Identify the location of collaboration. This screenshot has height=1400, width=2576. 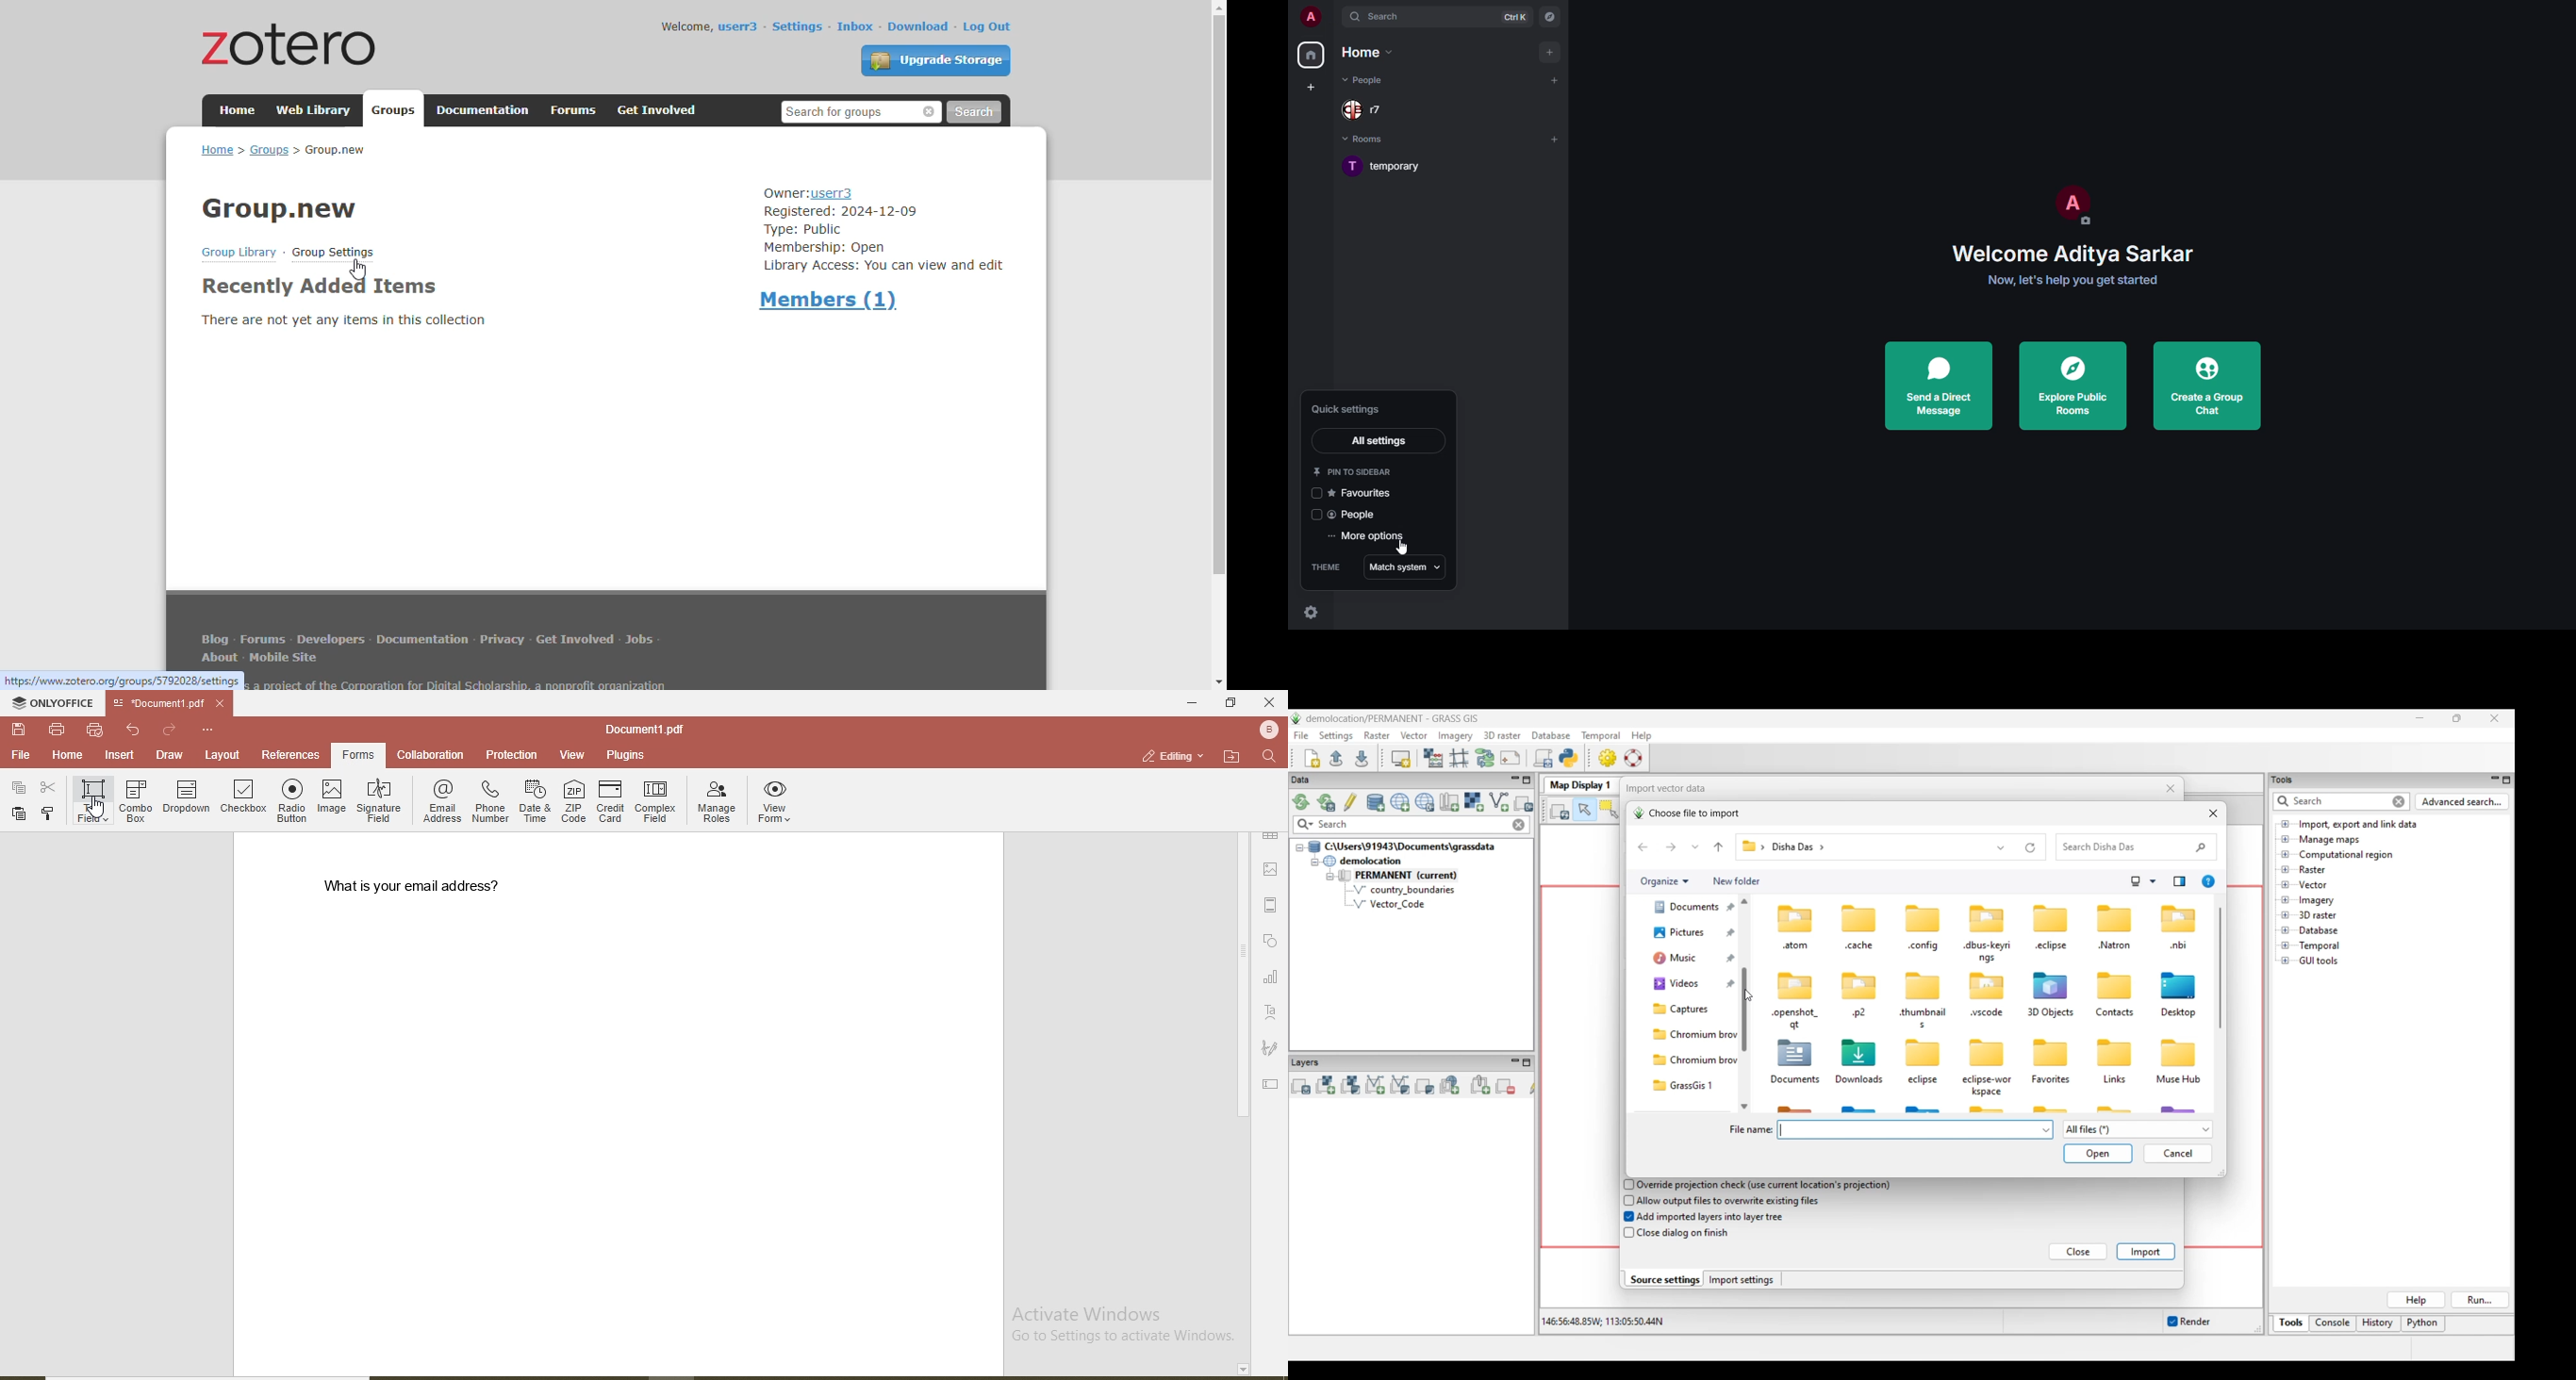
(431, 755).